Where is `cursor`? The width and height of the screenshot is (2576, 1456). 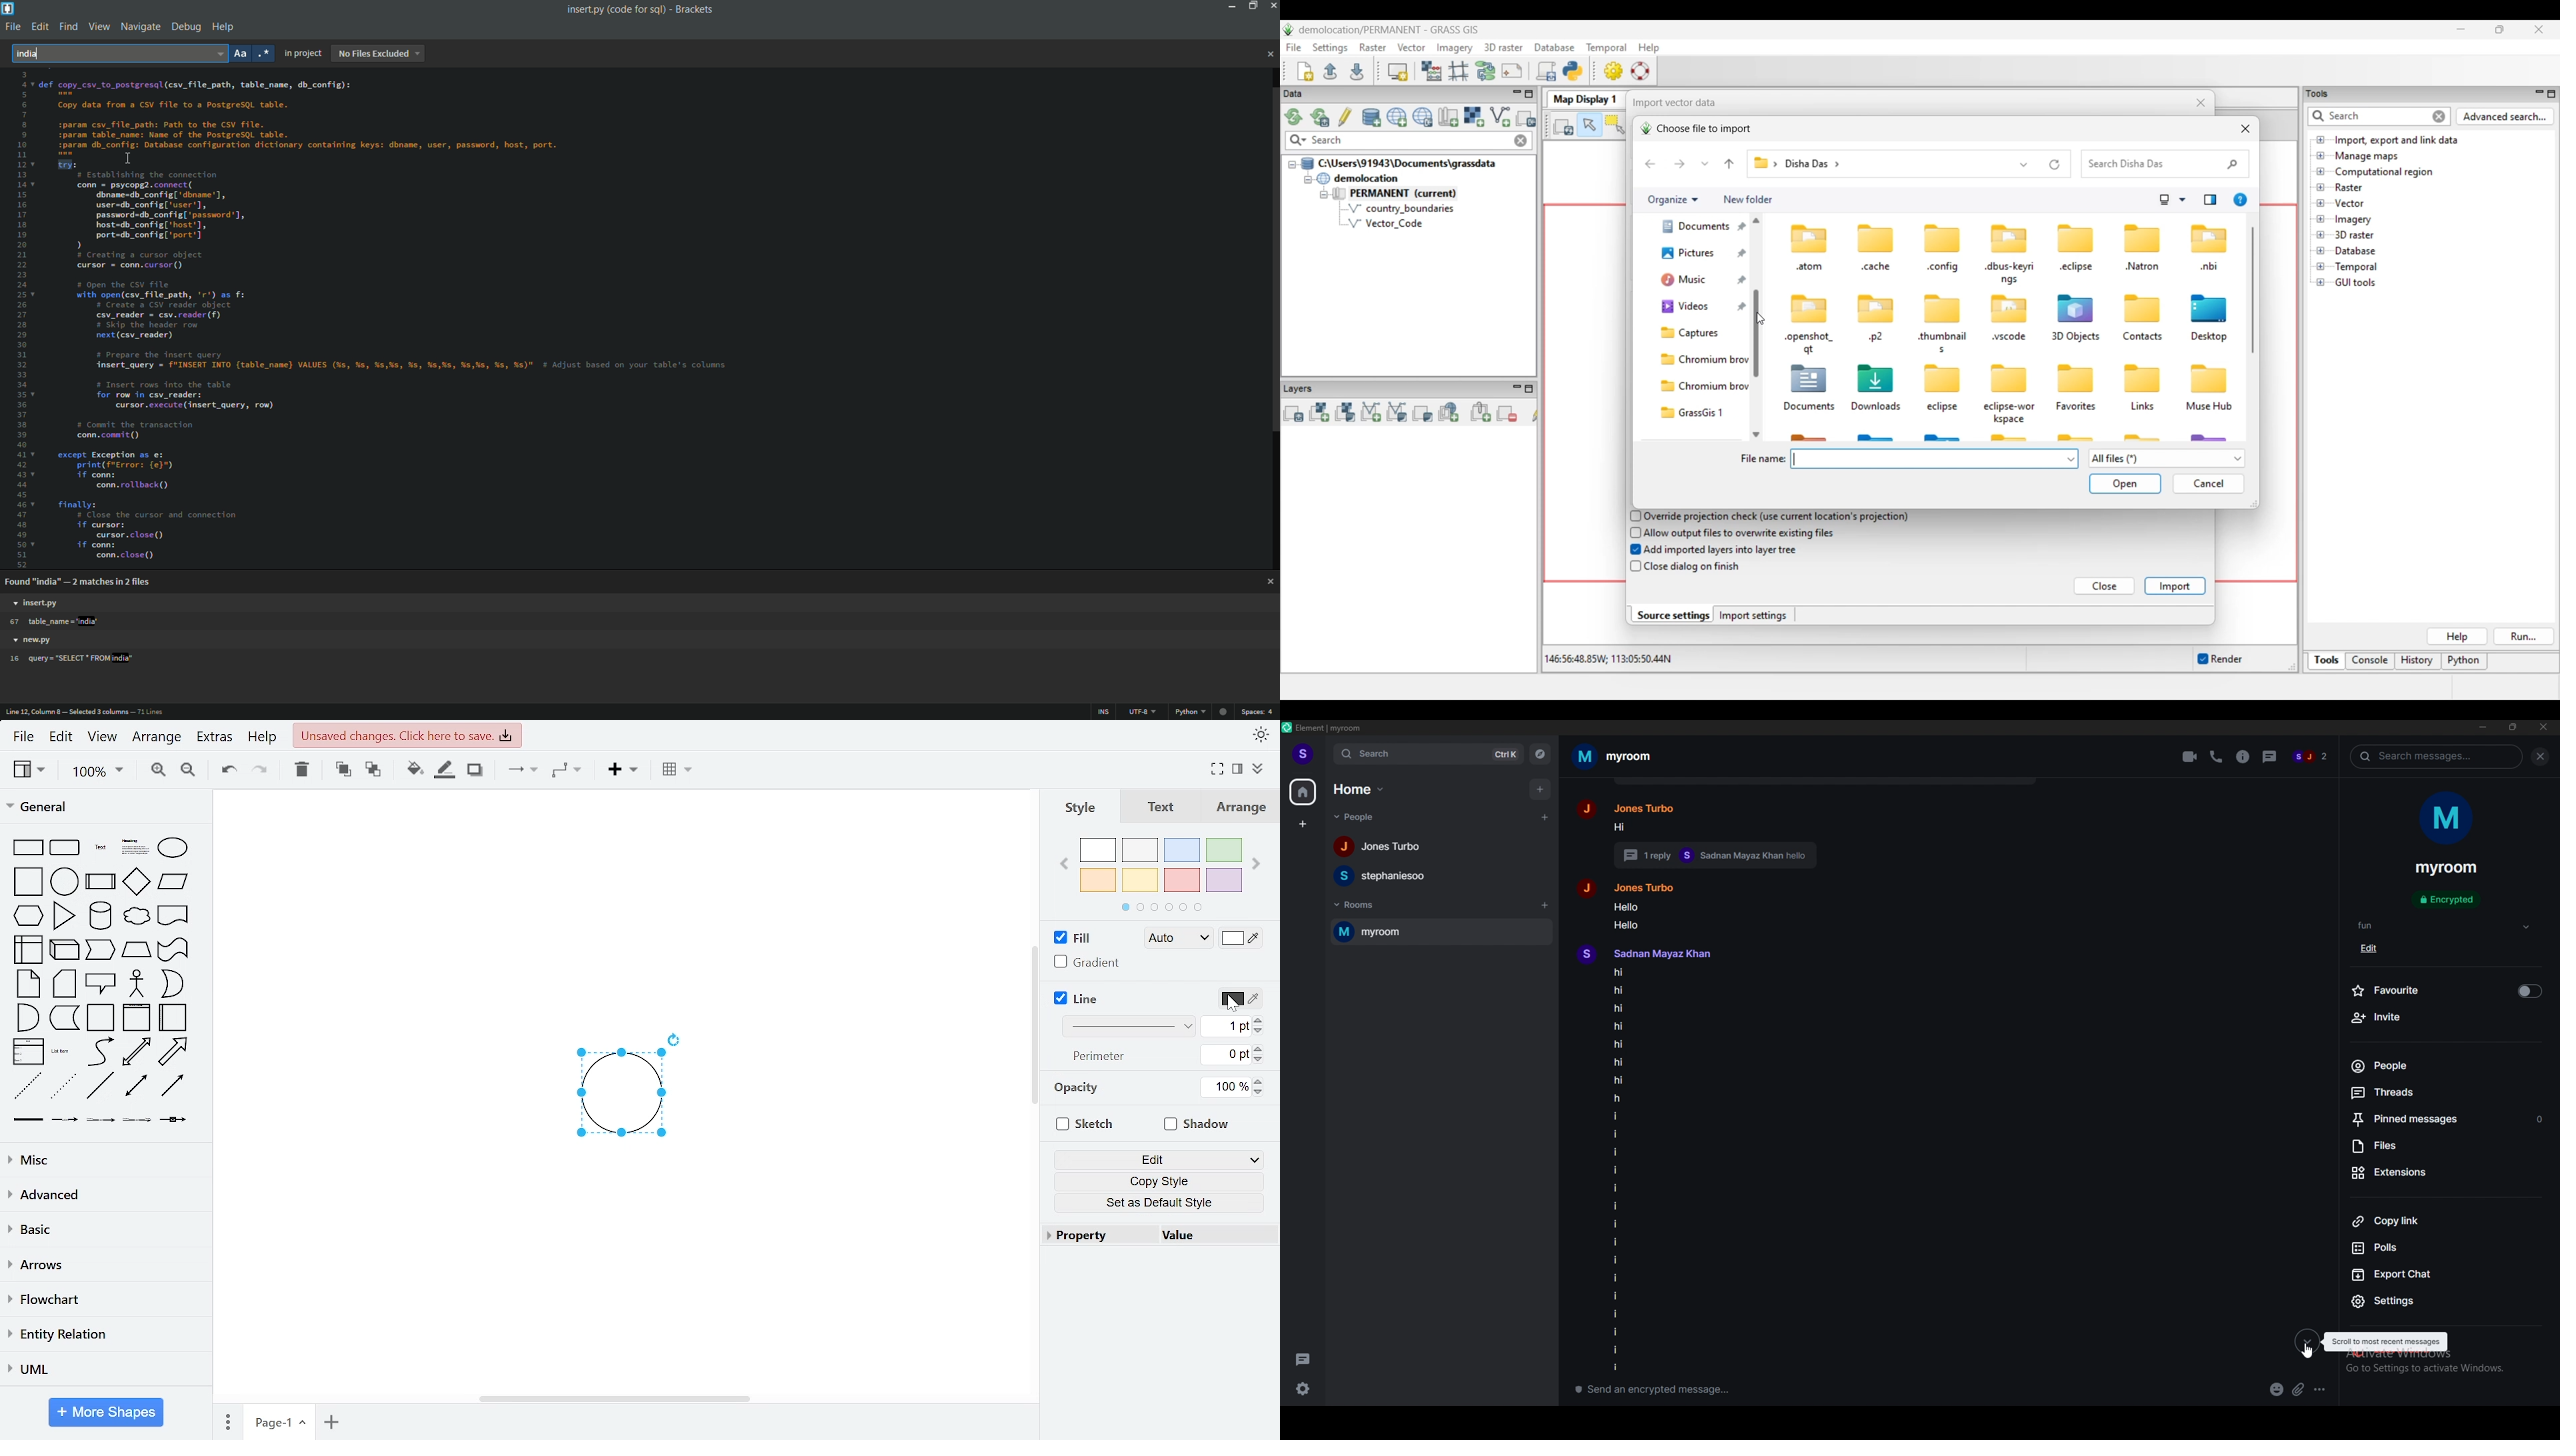 cursor is located at coordinates (1234, 1005).